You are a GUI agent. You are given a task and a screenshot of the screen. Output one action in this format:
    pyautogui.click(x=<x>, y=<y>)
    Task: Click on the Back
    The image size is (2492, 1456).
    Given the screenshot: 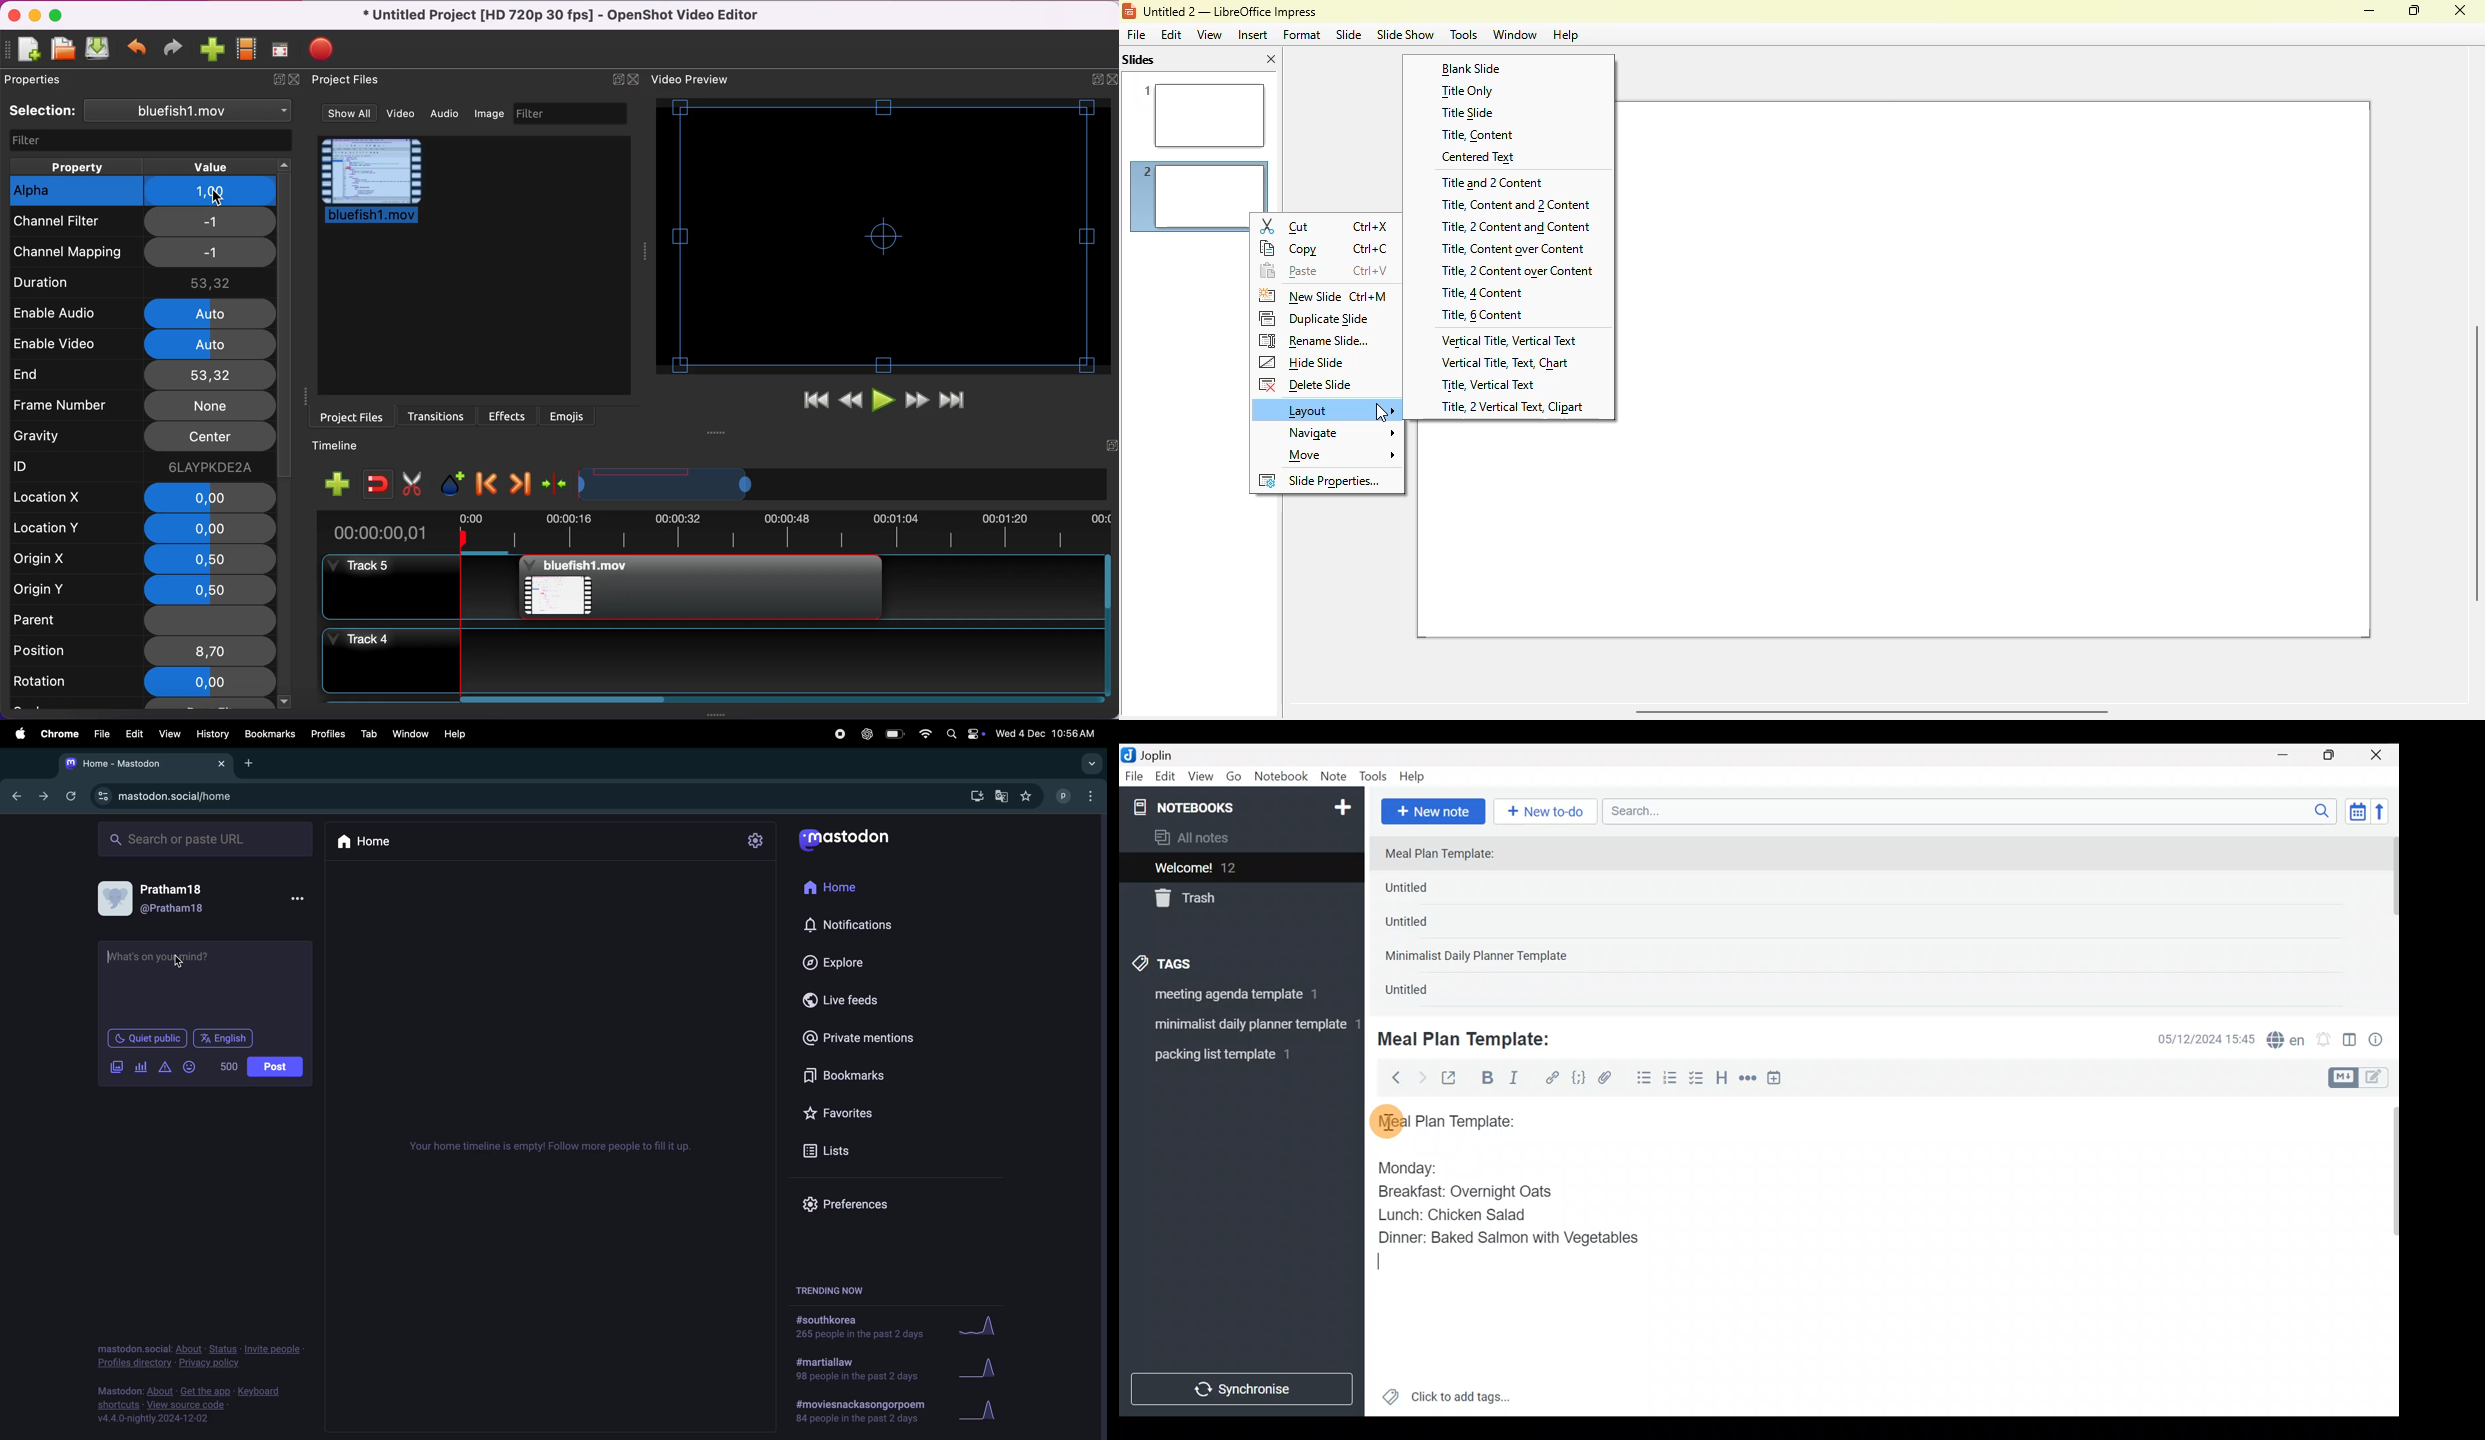 What is the action you would take?
    pyautogui.click(x=1390, y=1077)
    